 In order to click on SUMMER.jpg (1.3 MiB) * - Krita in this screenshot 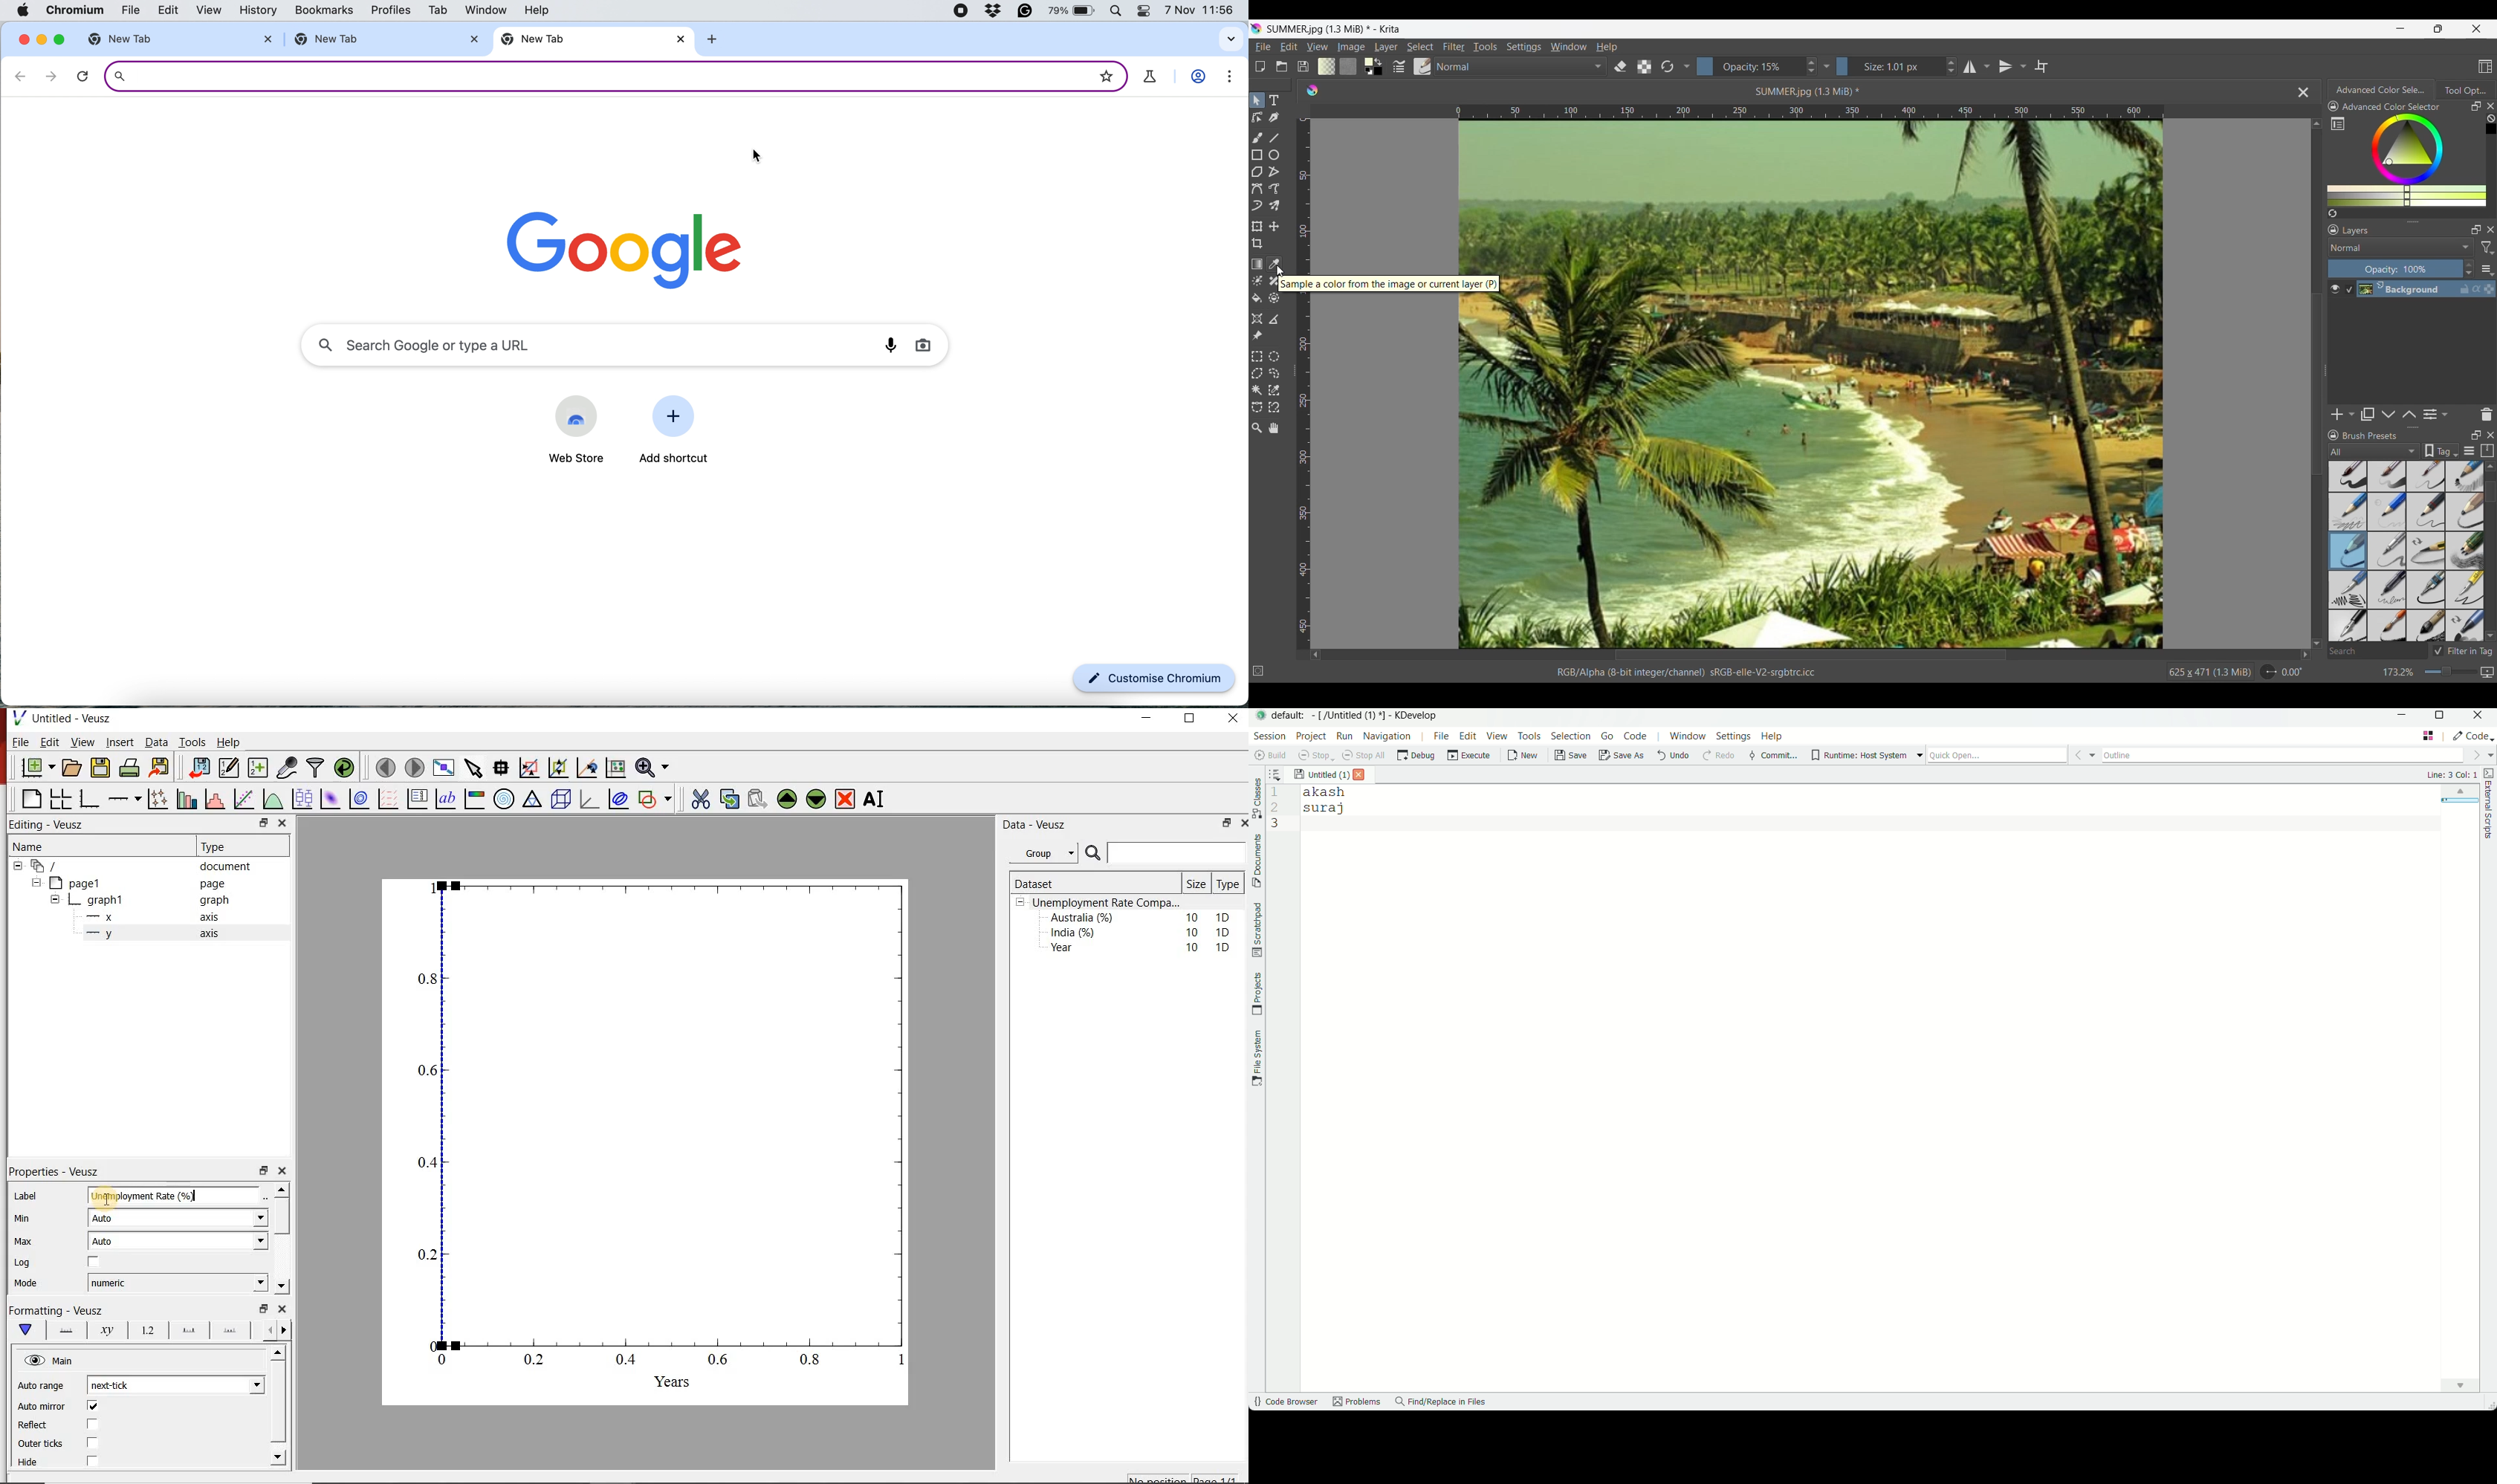, I will do `click(1334, 29)`.